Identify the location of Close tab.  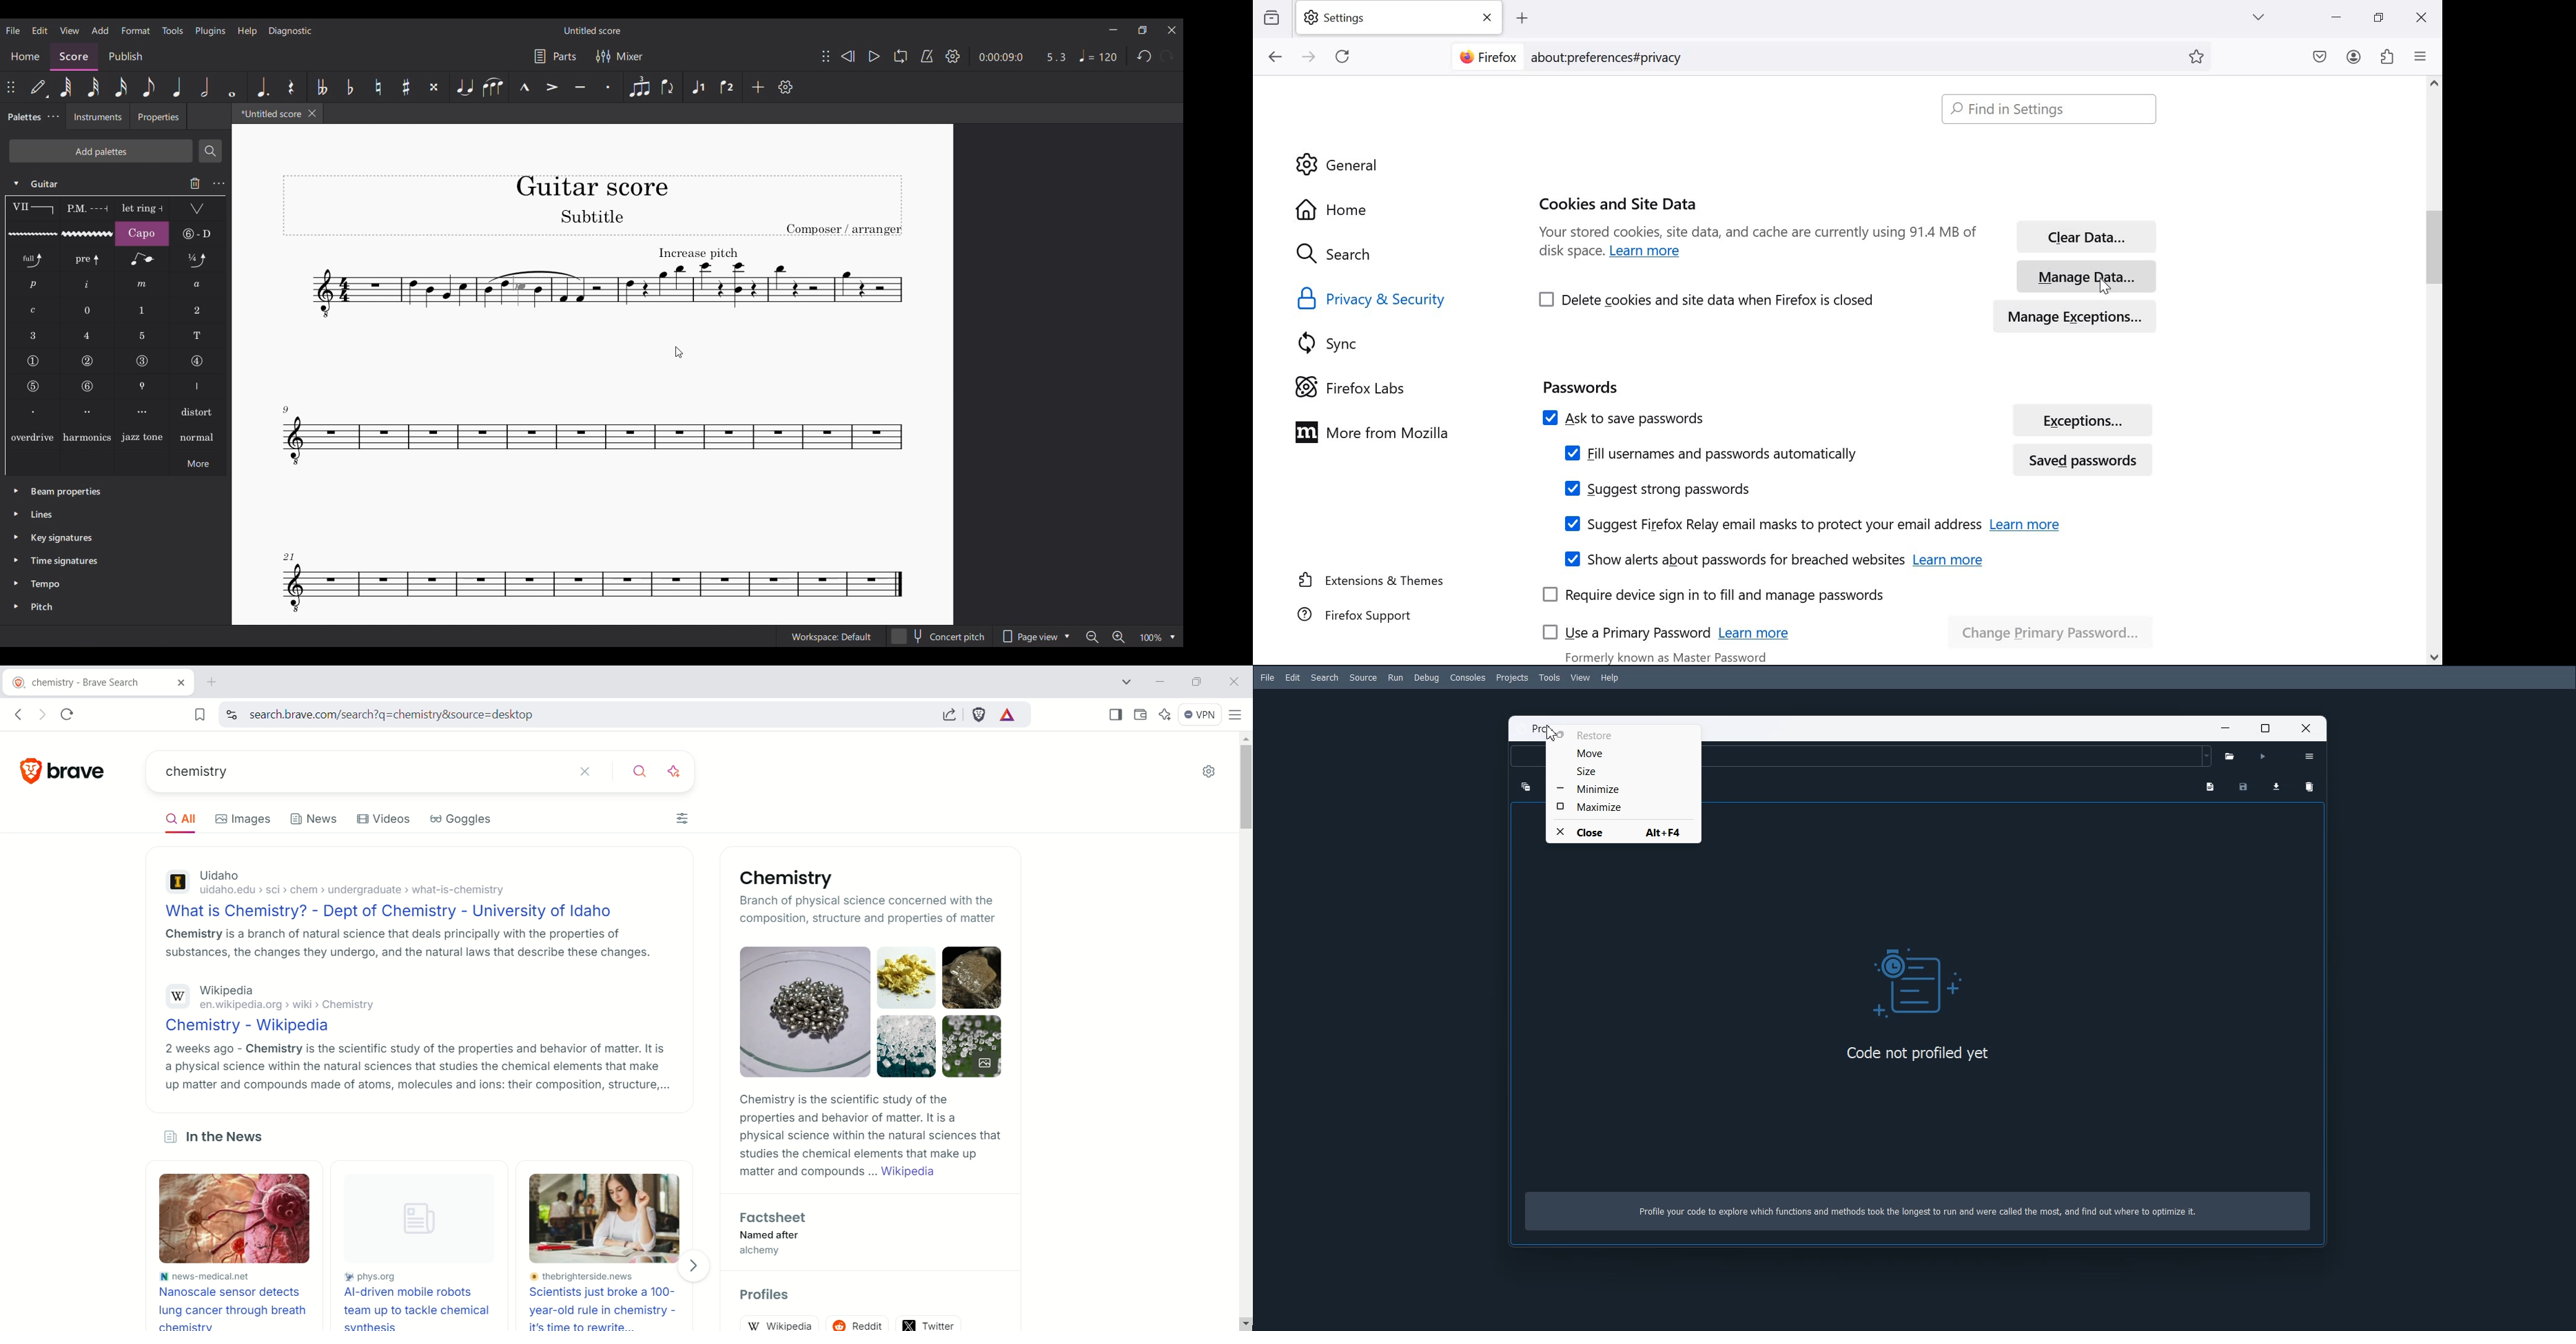
(313, 113).